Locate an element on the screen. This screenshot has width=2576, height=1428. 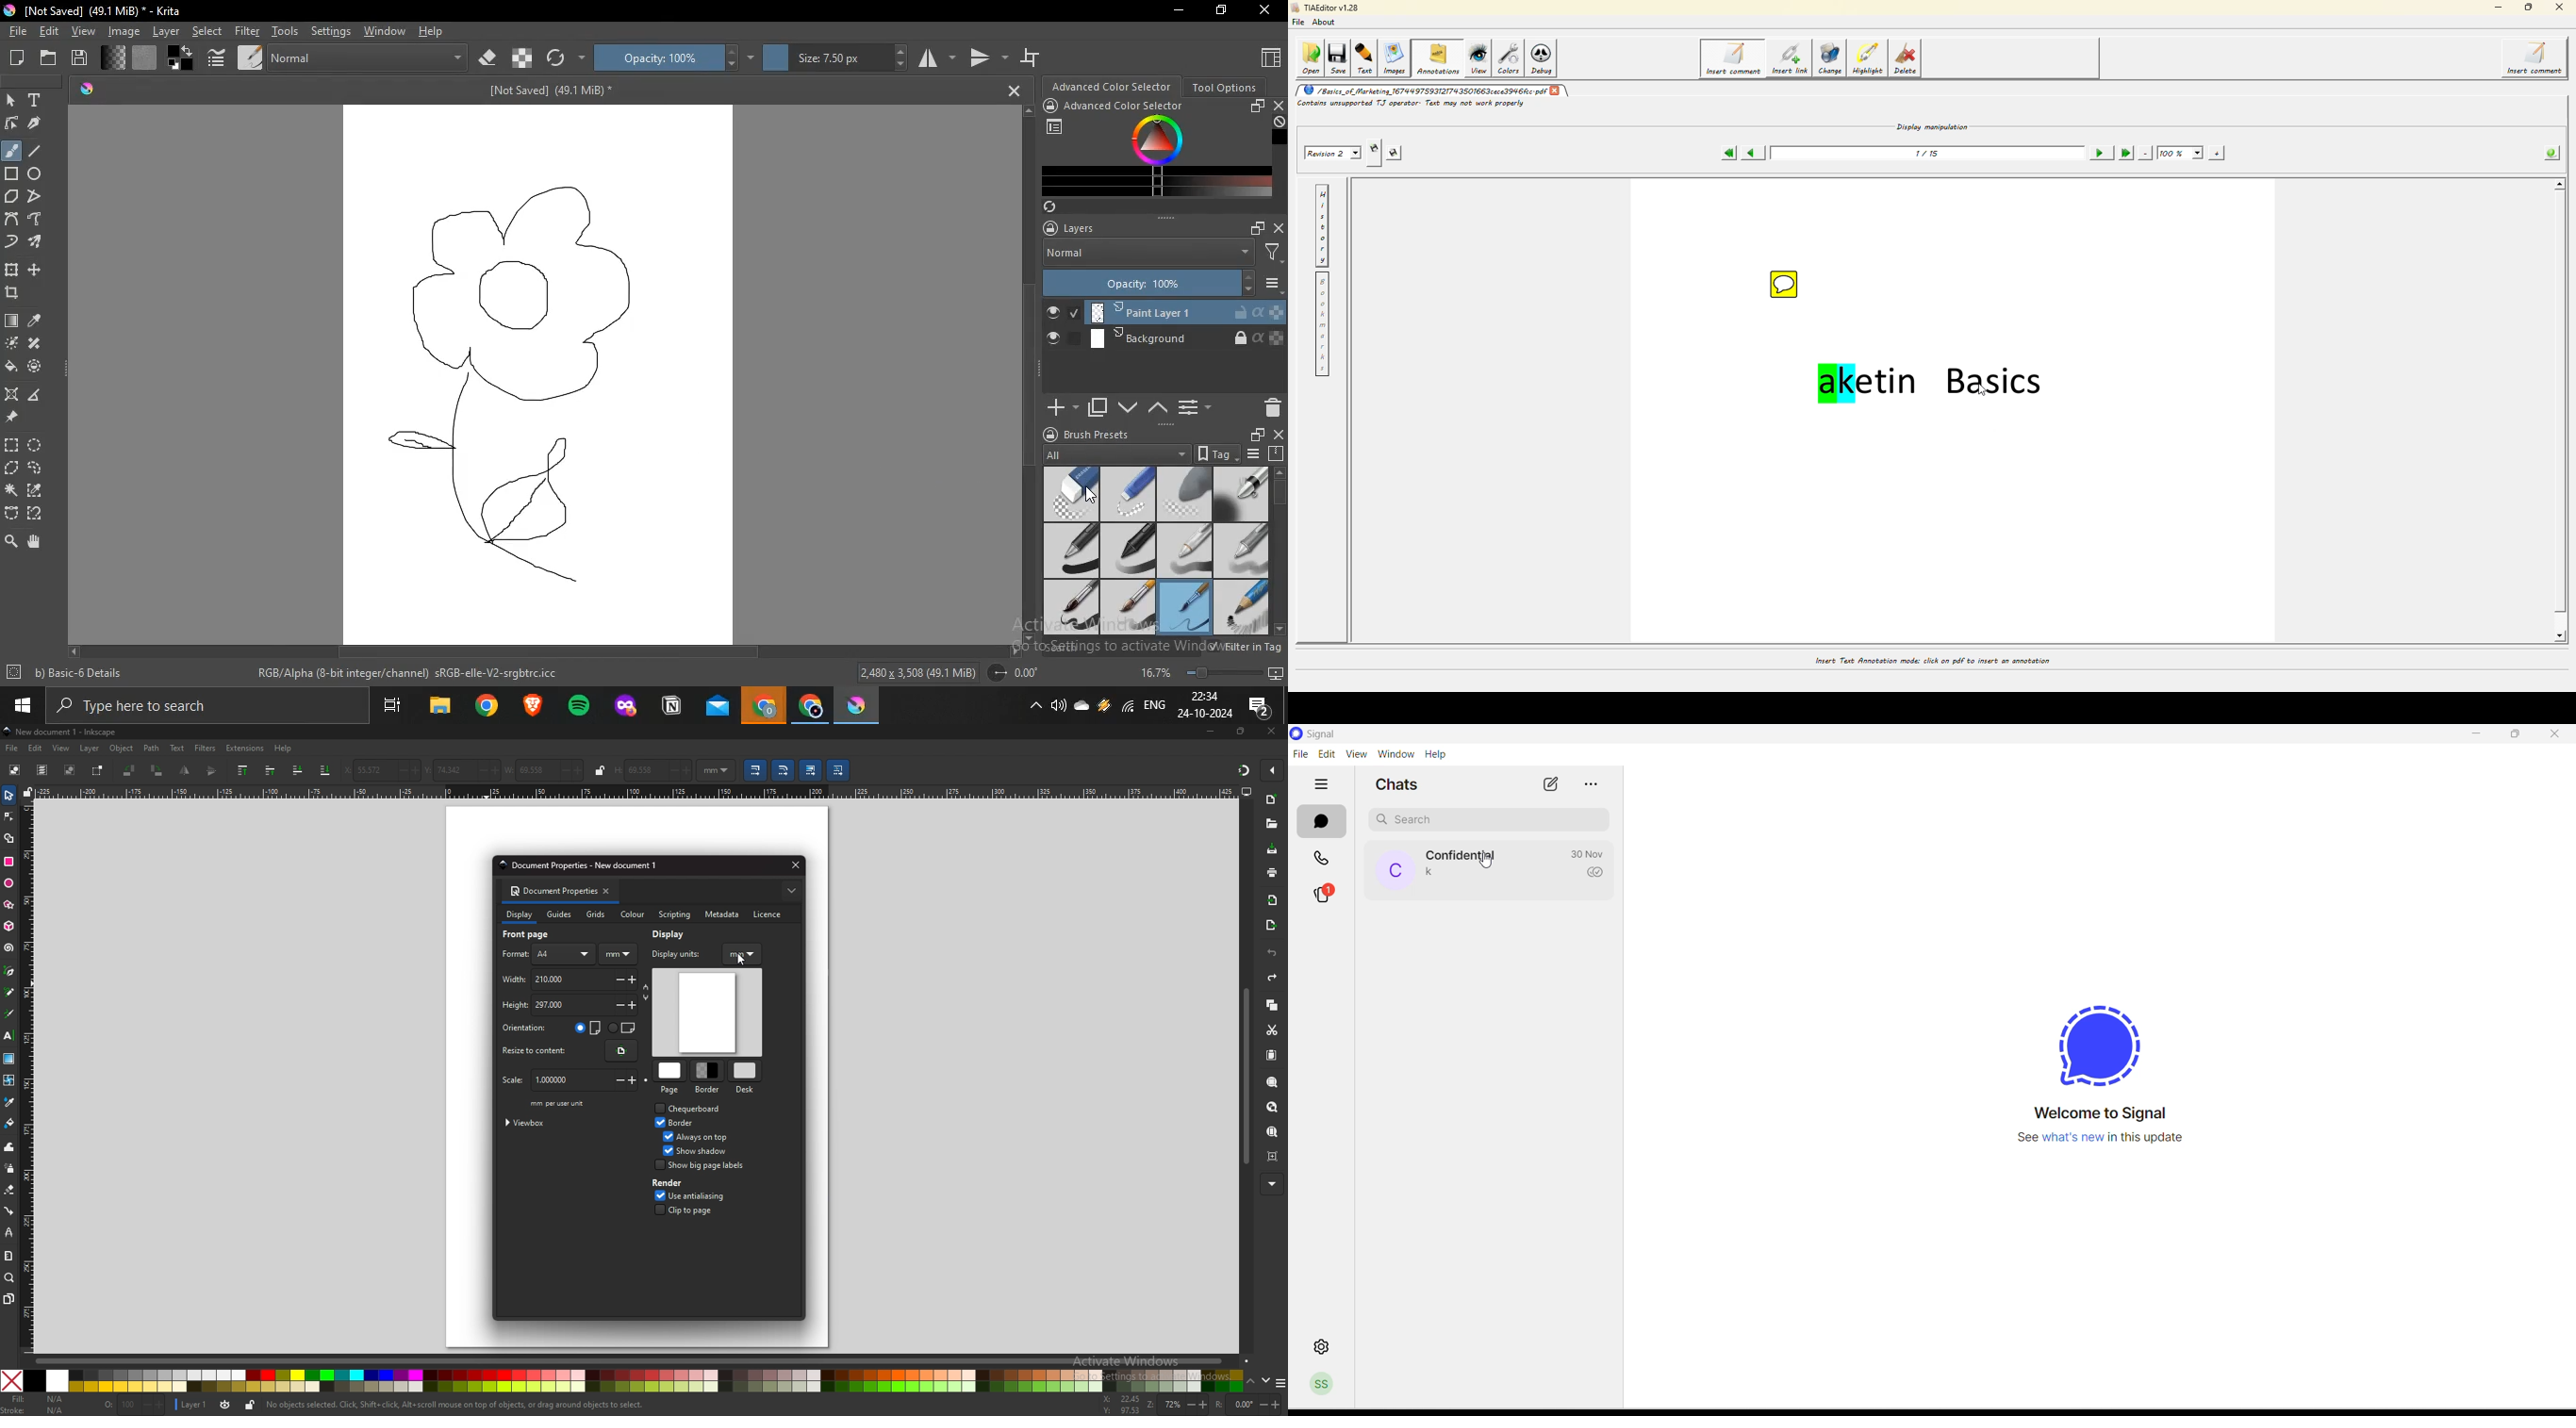
Slideshow is located at coordinates (1276, 671).